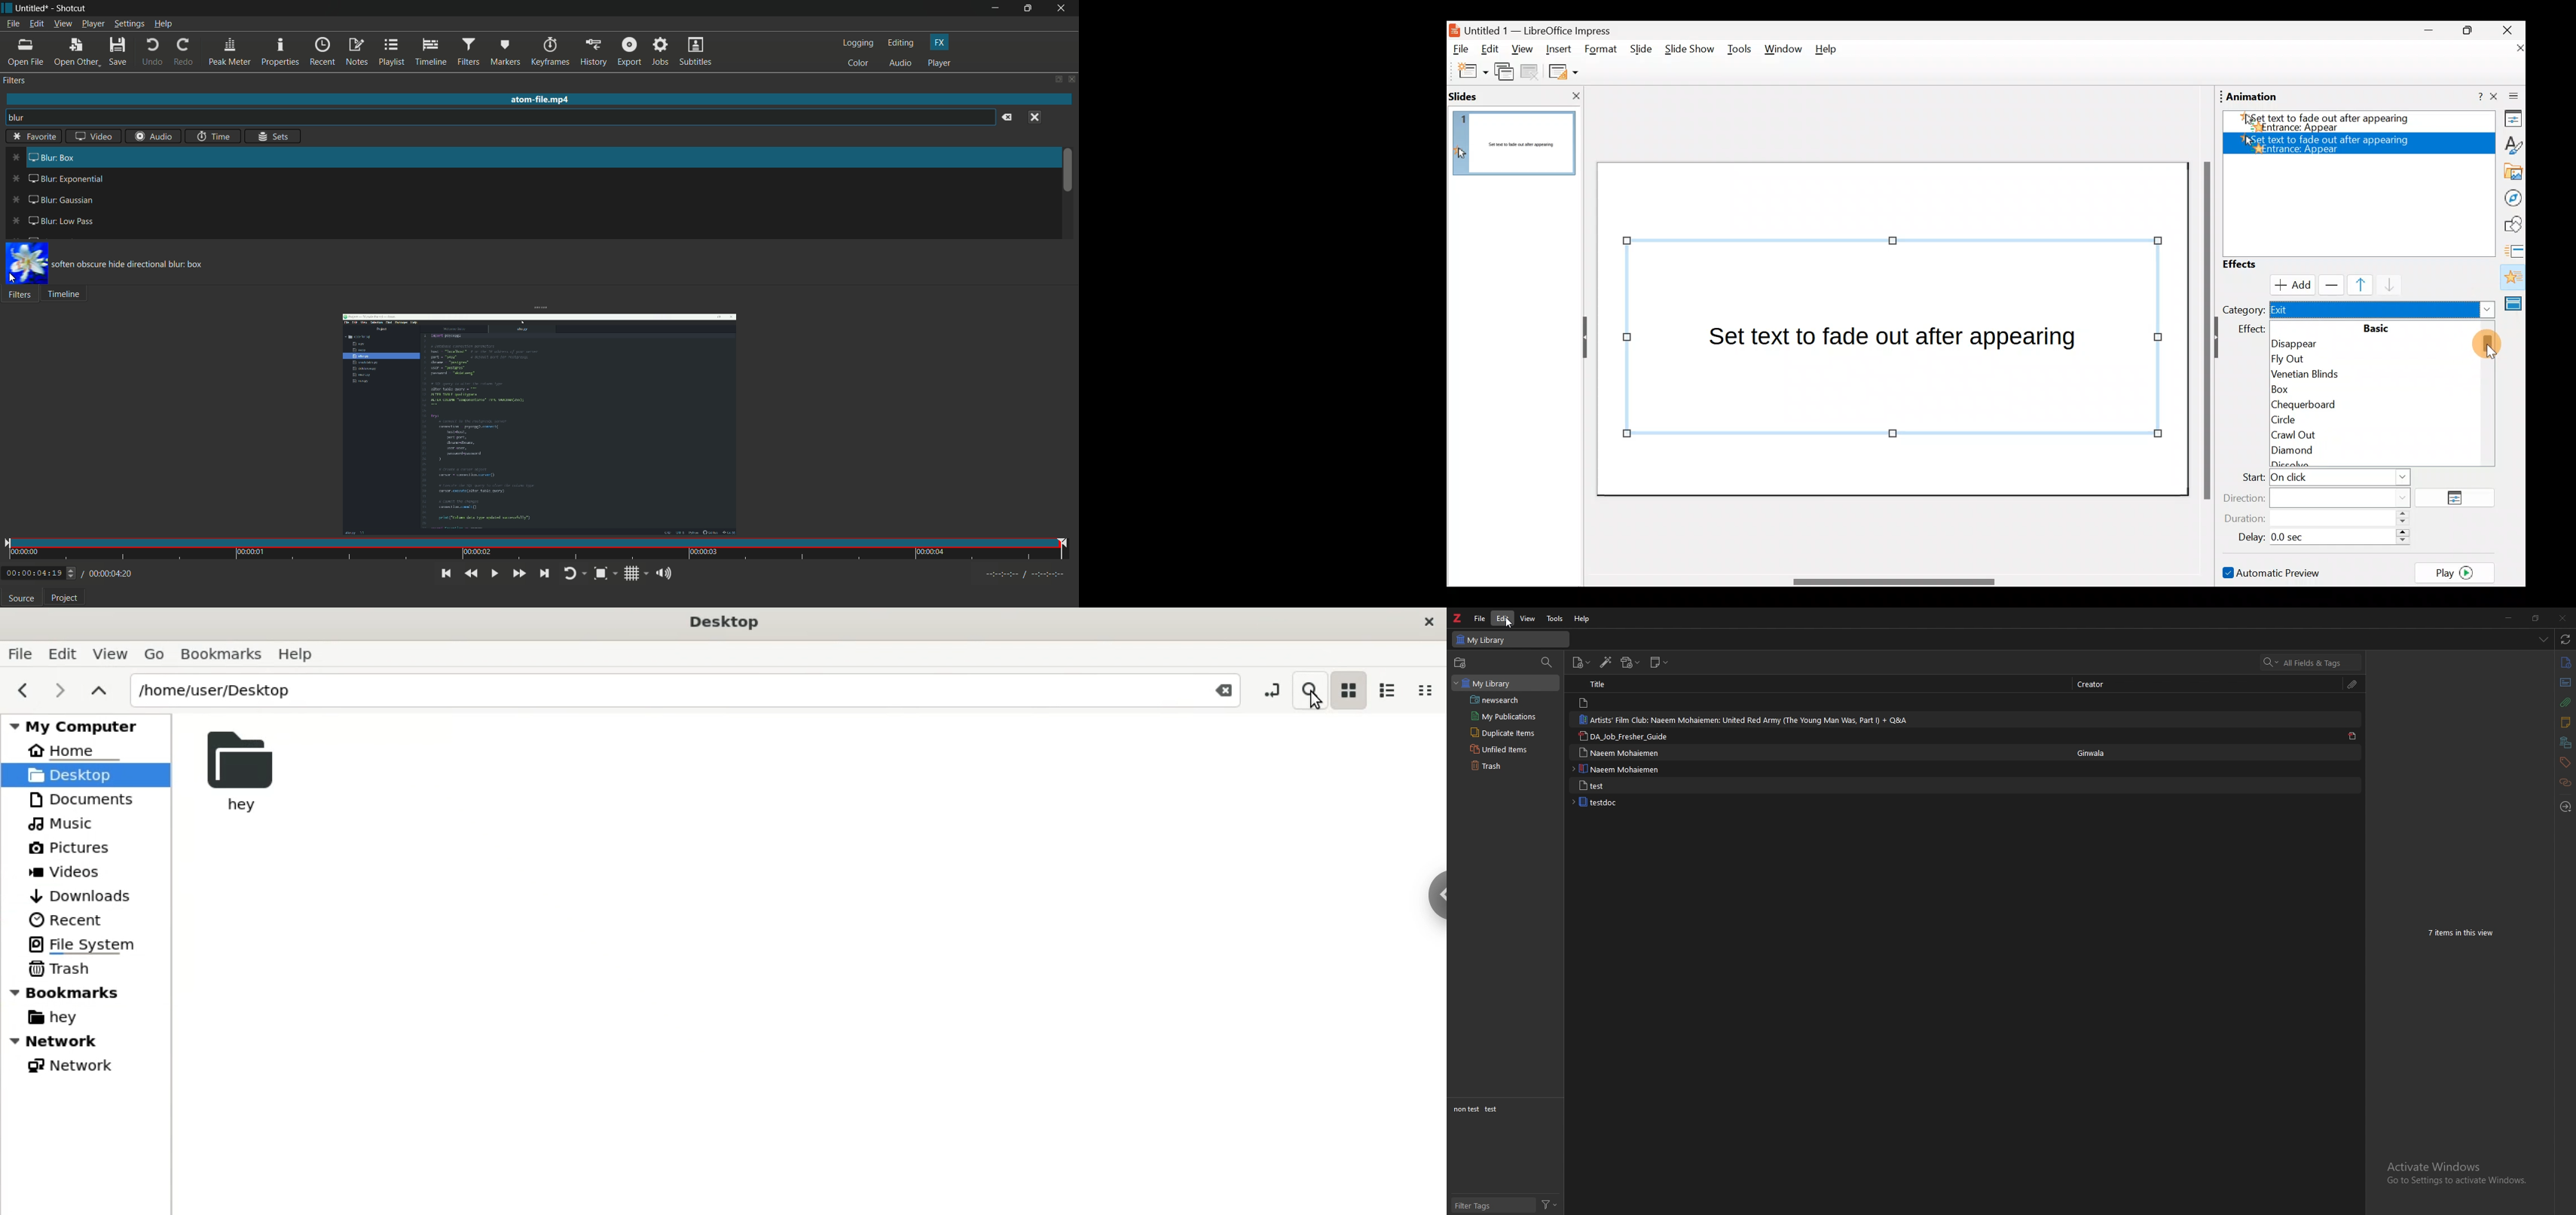 The width and height of the screenshot is (2576, 1232). I want to click on player menu, so click(94, 25).